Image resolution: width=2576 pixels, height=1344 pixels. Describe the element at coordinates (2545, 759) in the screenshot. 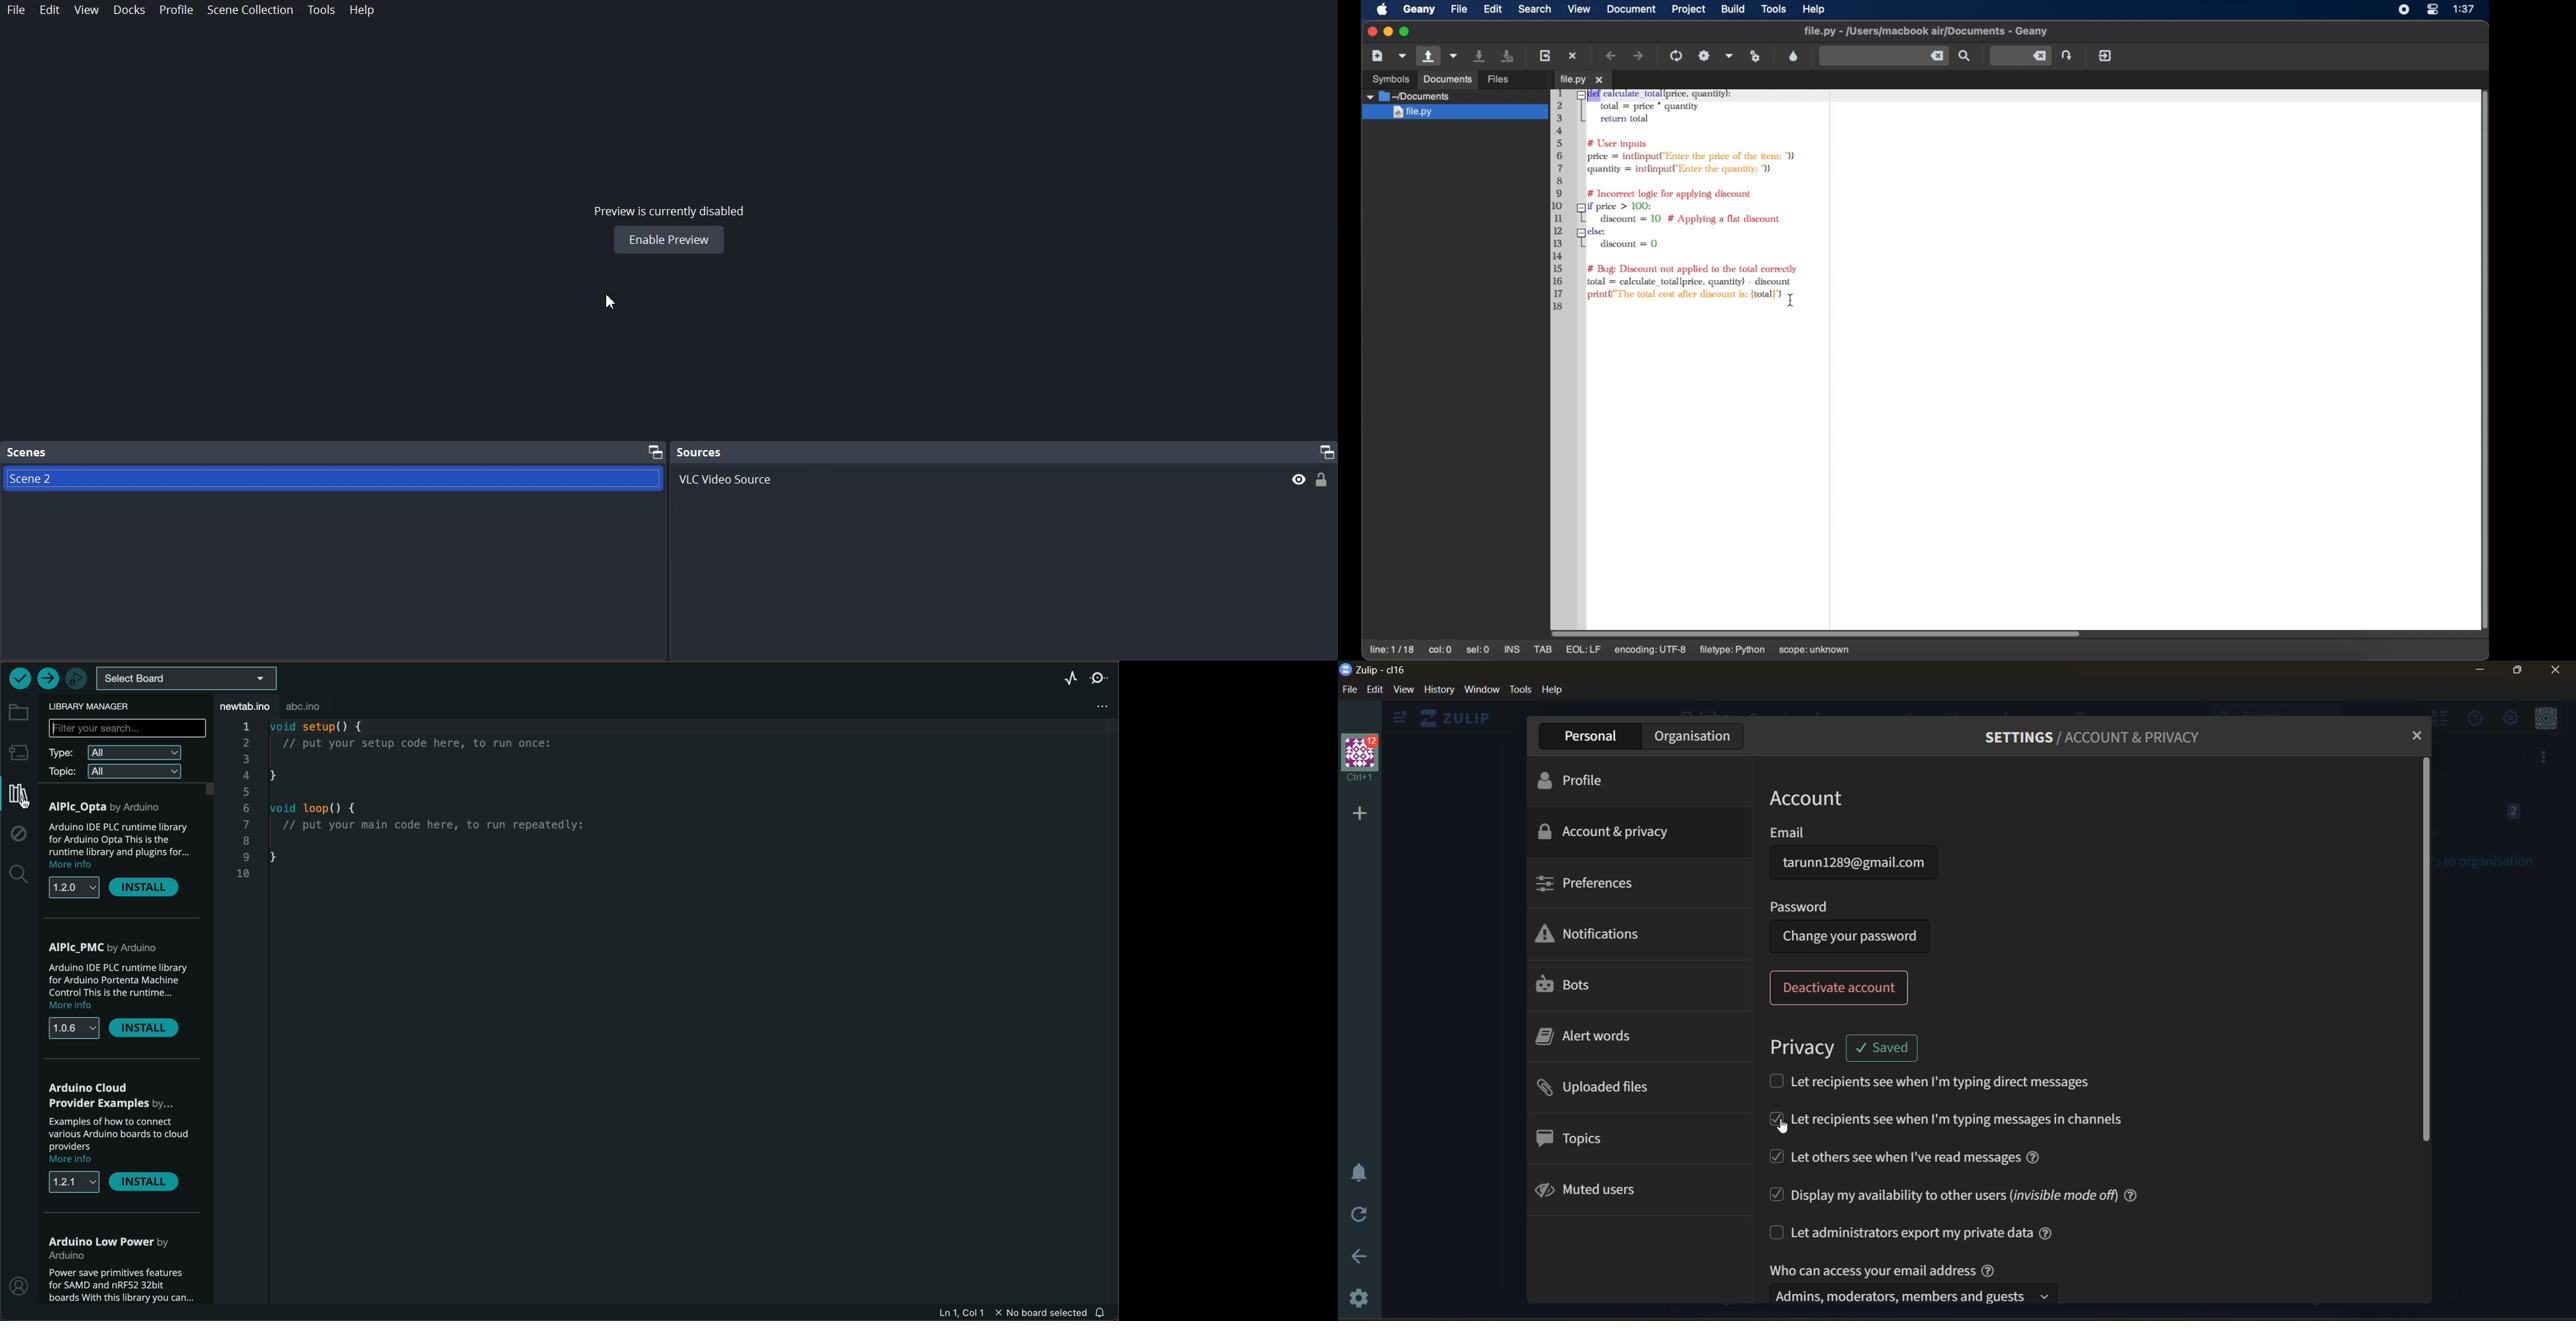

I see `option to invite users to organisation` at that location.